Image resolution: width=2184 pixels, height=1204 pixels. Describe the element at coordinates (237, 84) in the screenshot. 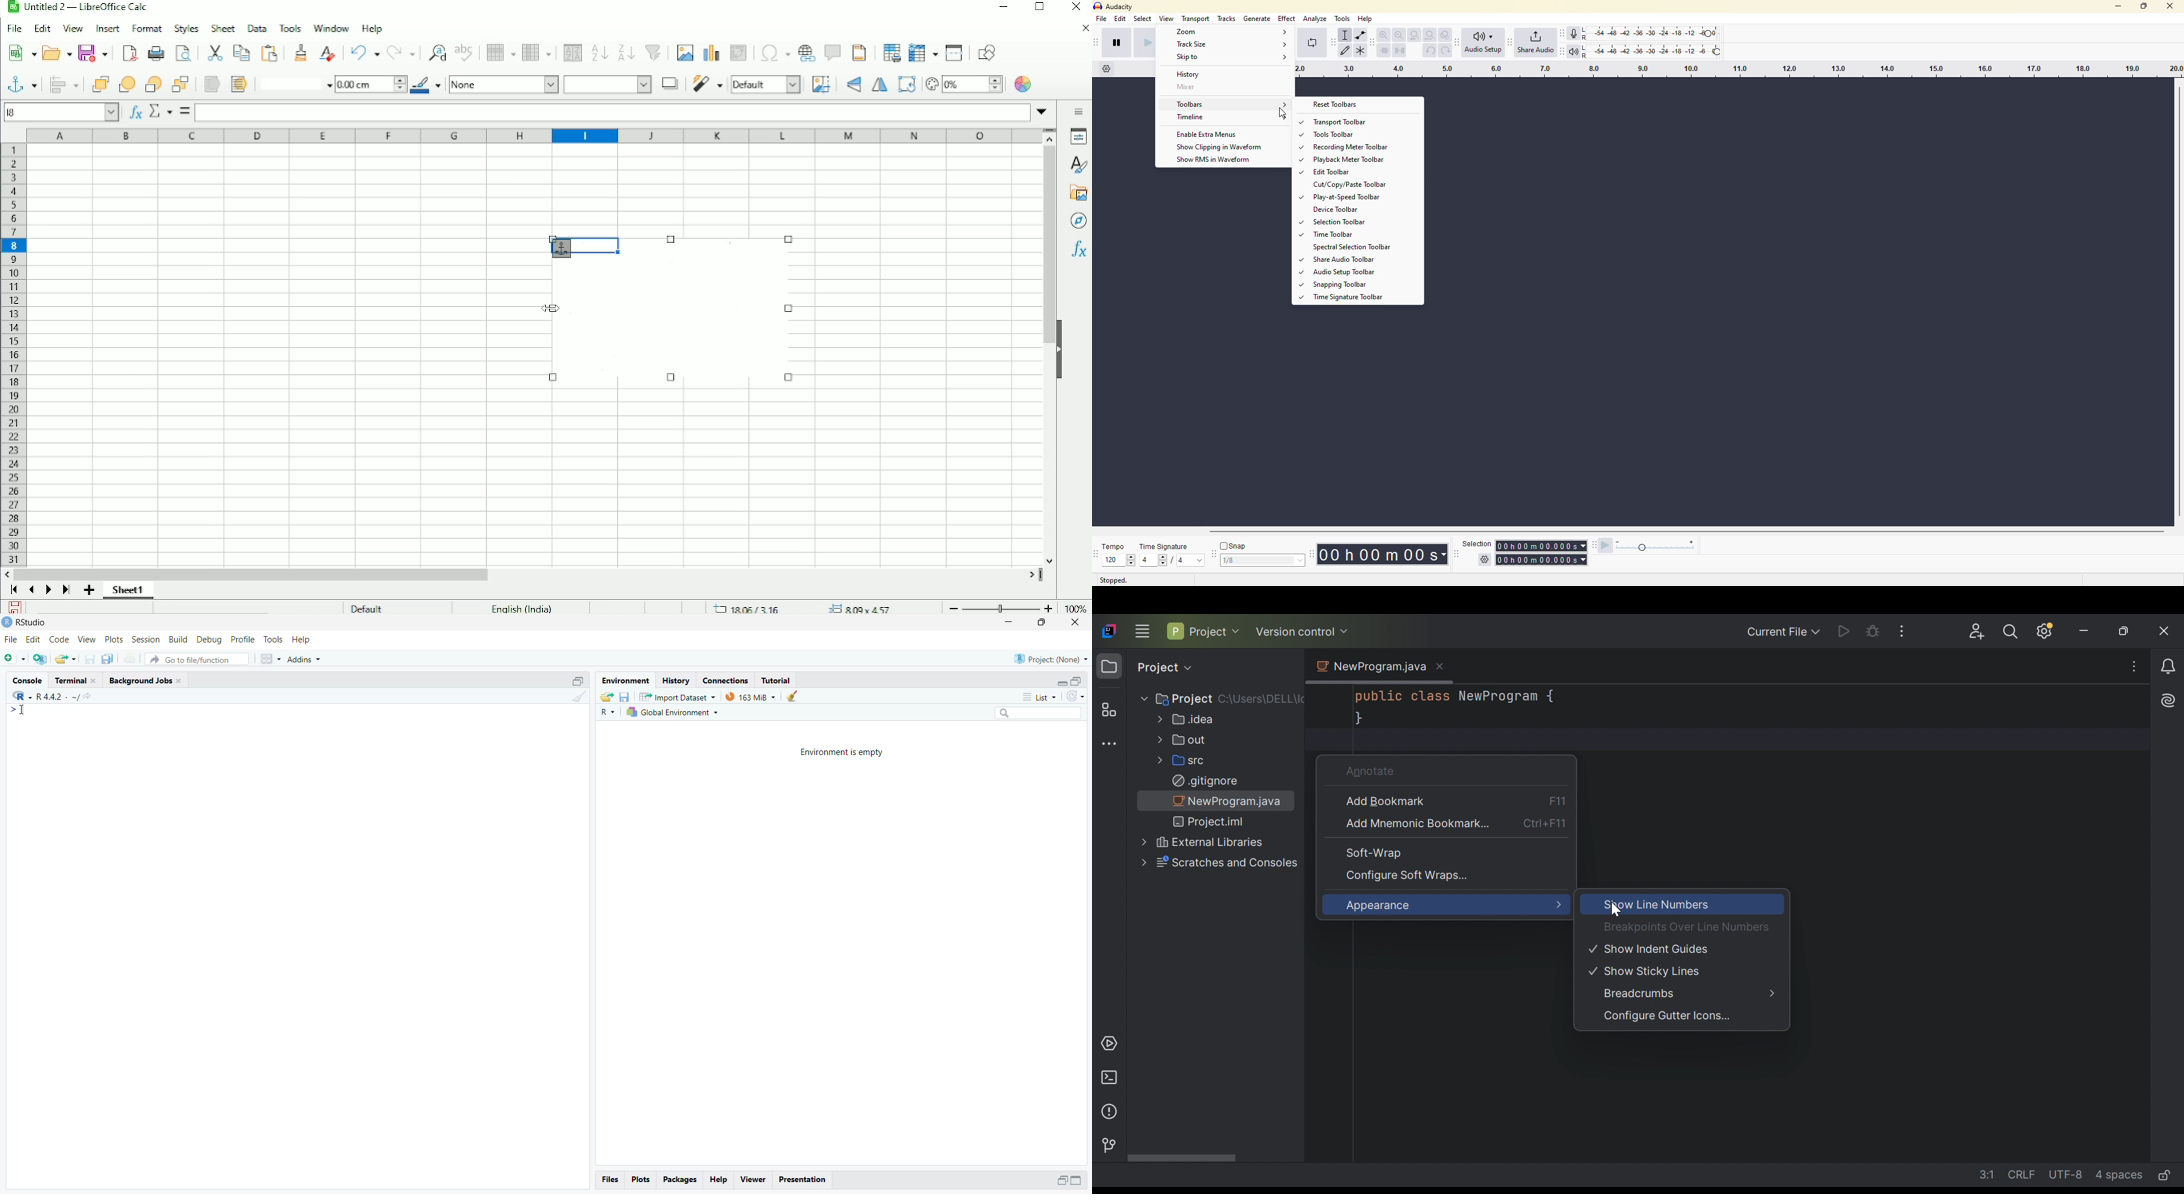

I see `To background` at that location.